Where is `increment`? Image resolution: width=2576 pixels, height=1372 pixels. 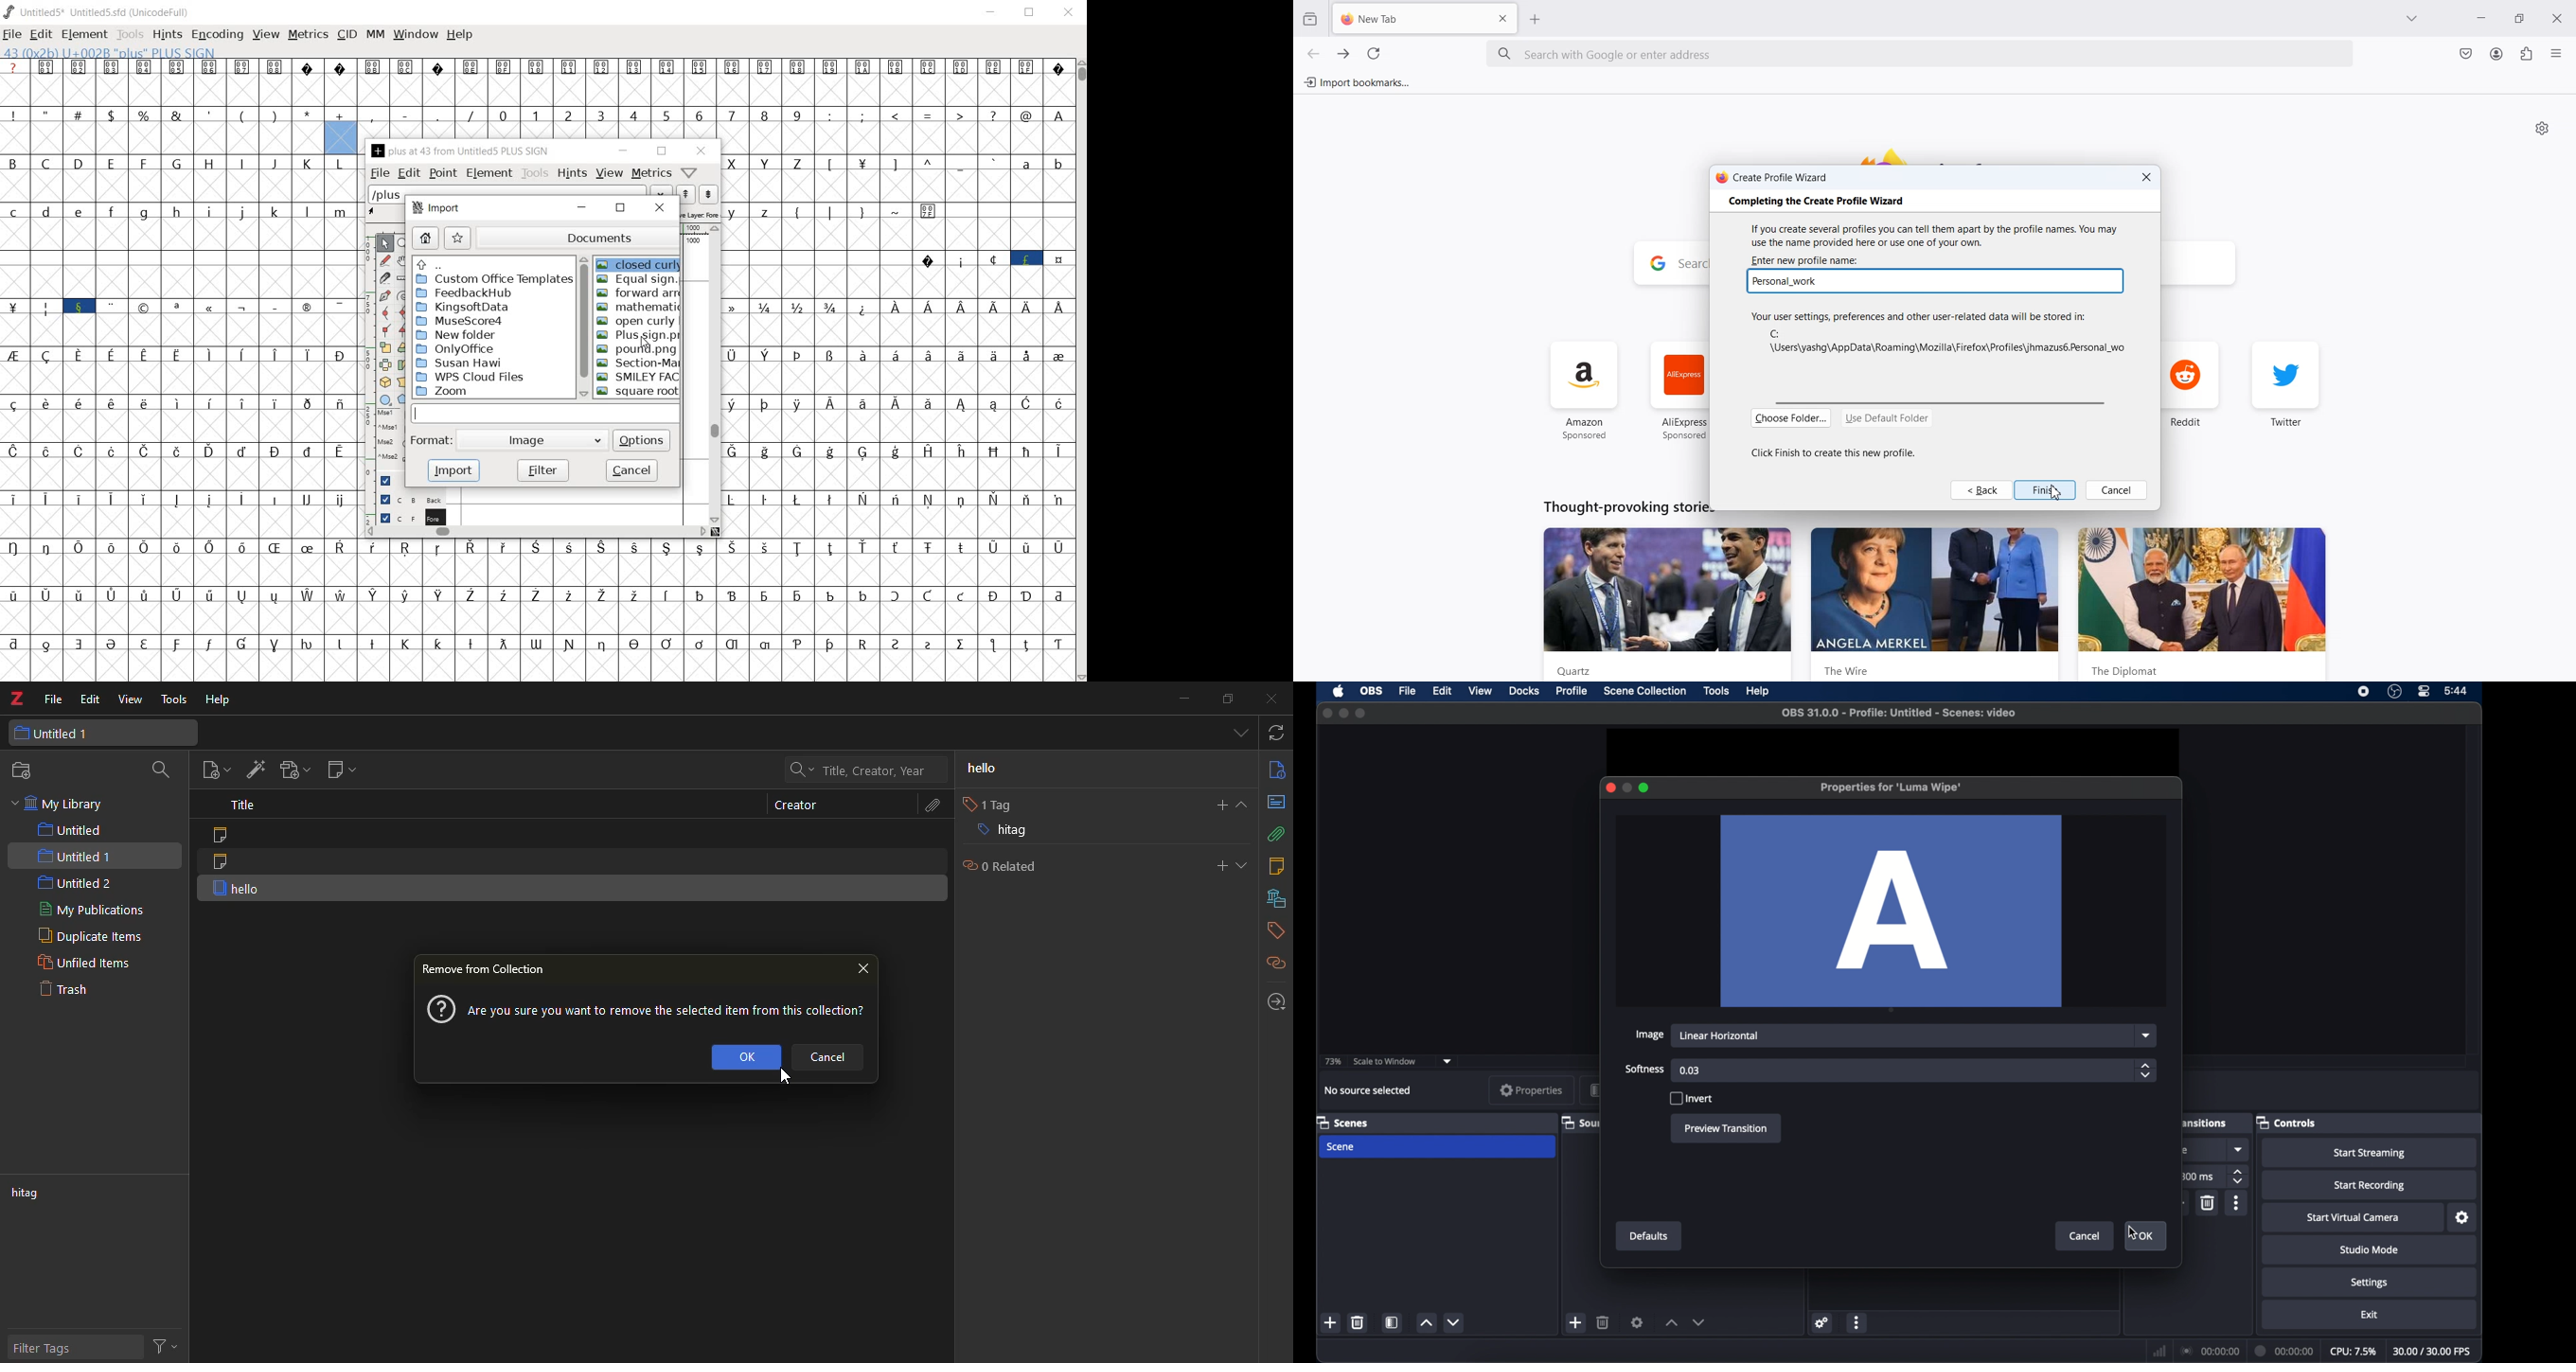
increment is located at coordinates (1672, 1323).